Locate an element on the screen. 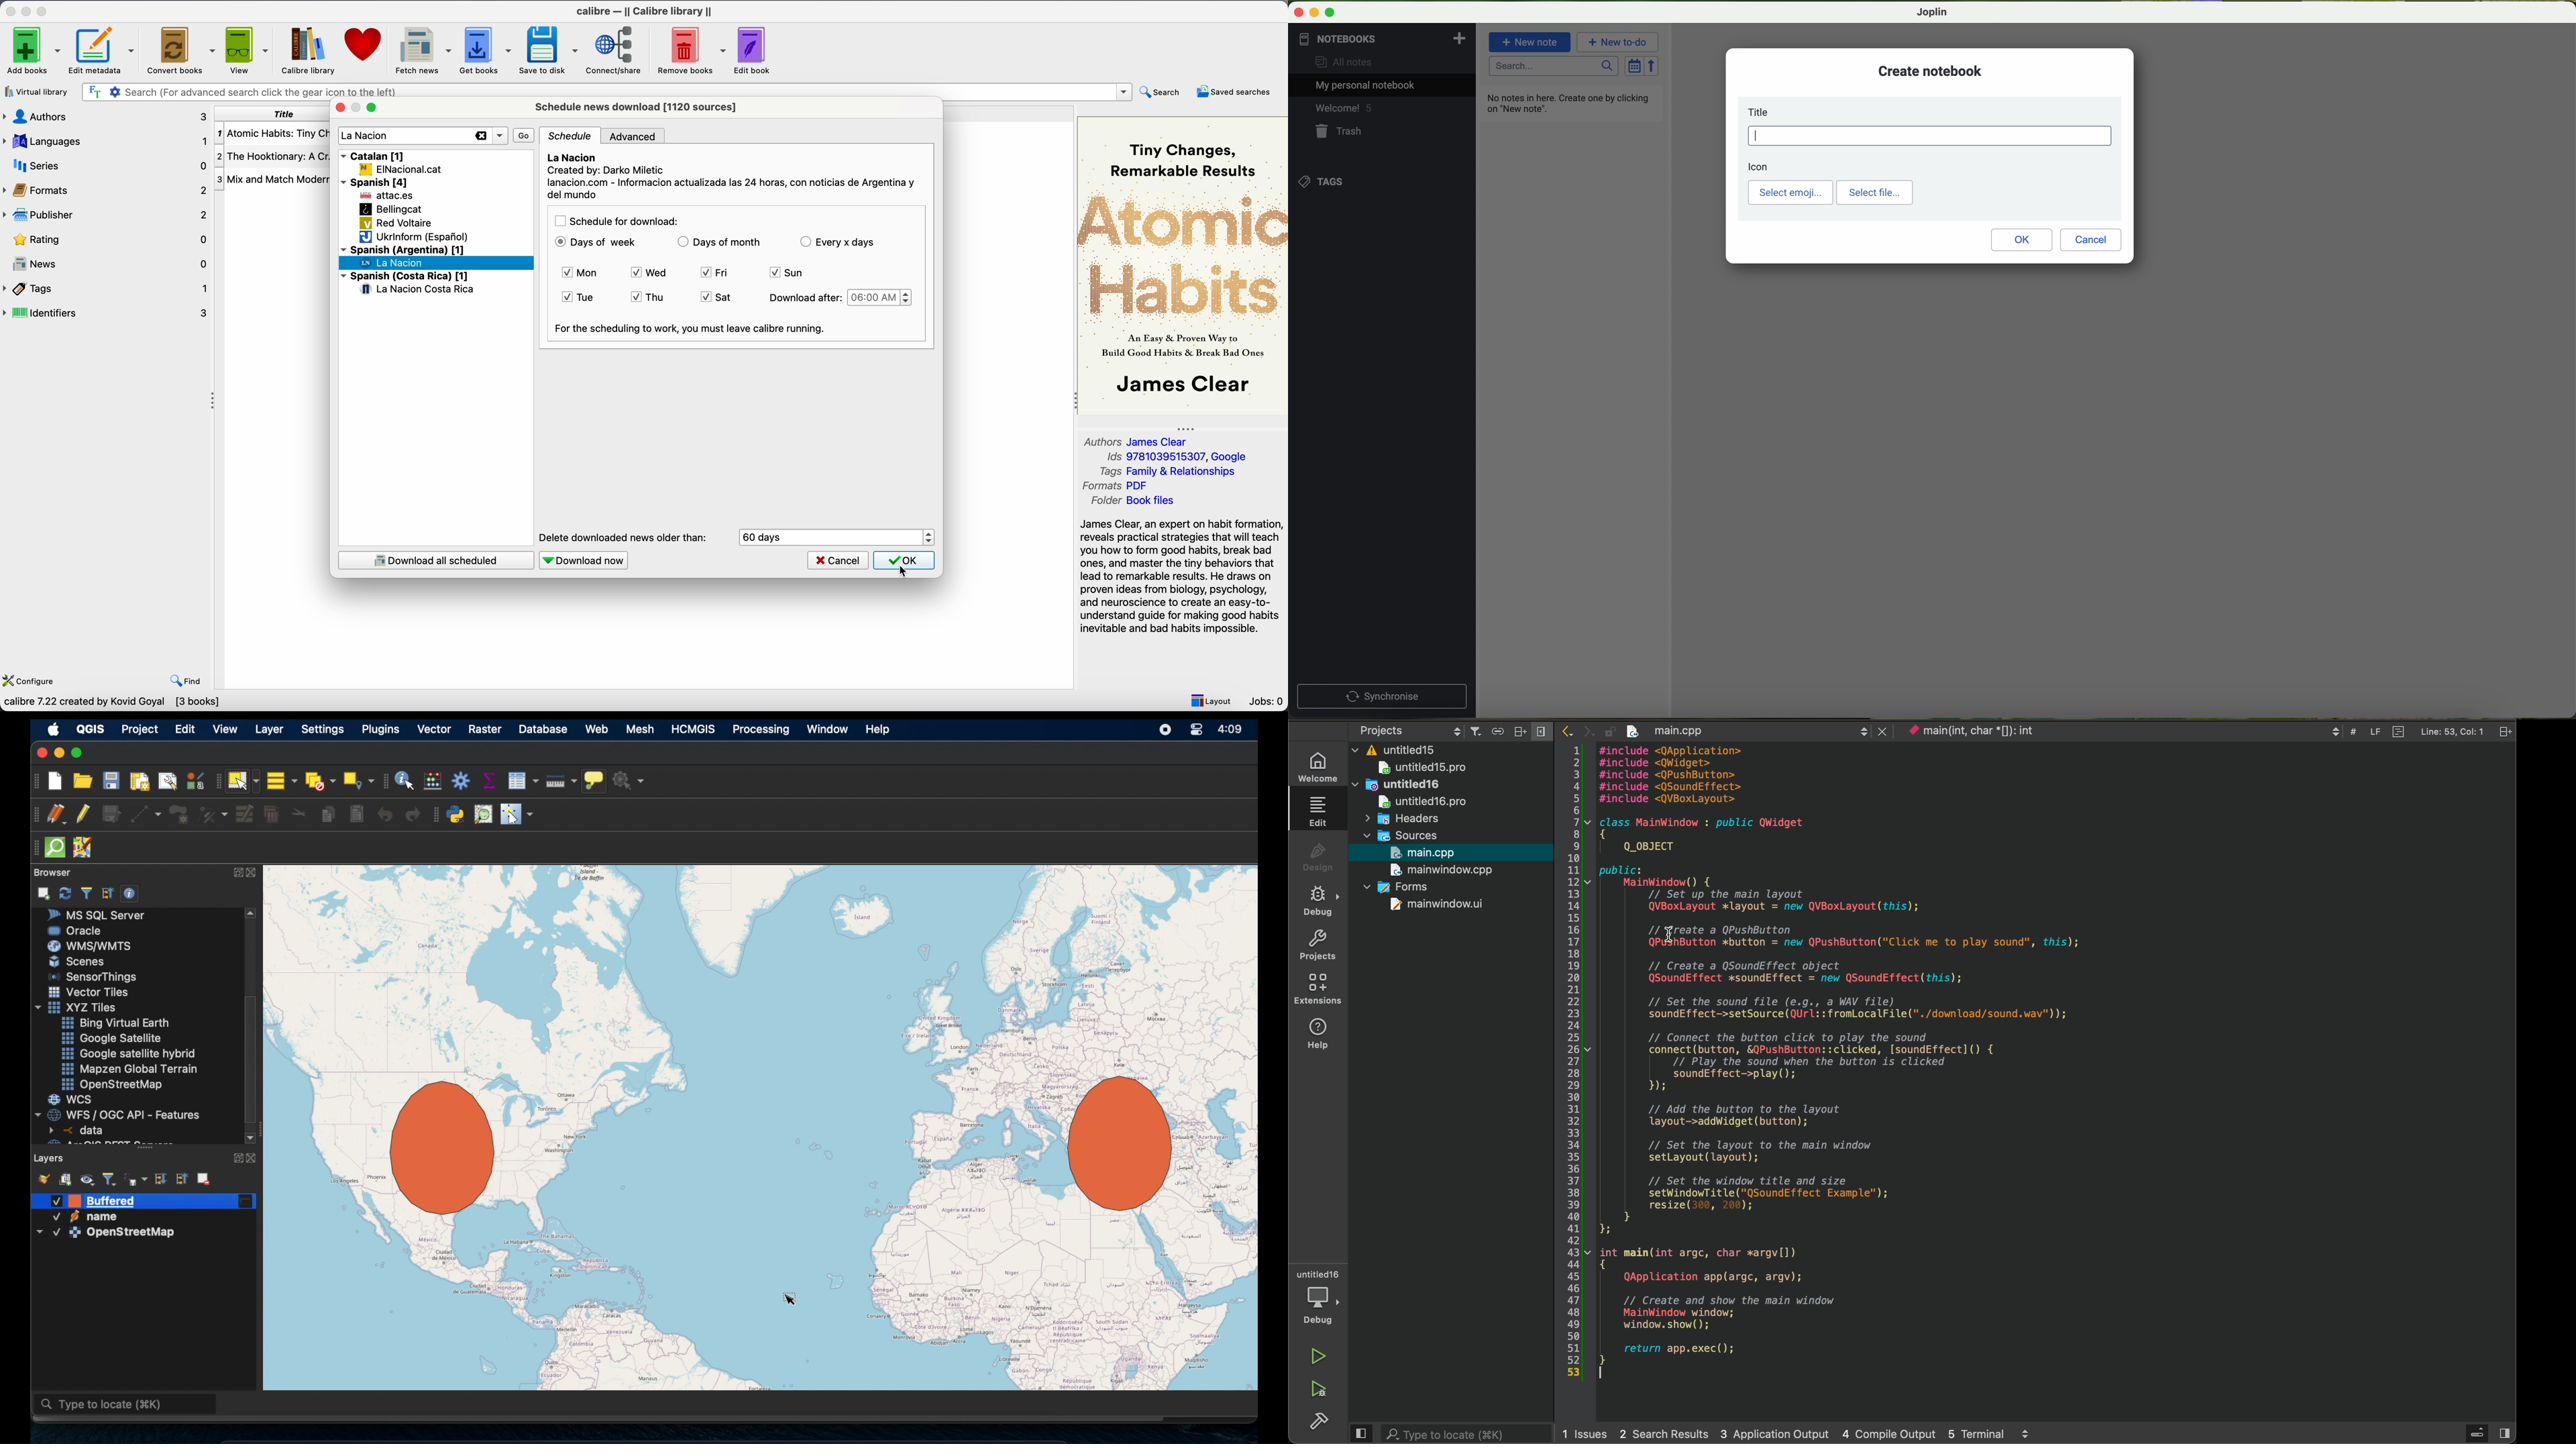  download now is located at coordinates (585, 560).